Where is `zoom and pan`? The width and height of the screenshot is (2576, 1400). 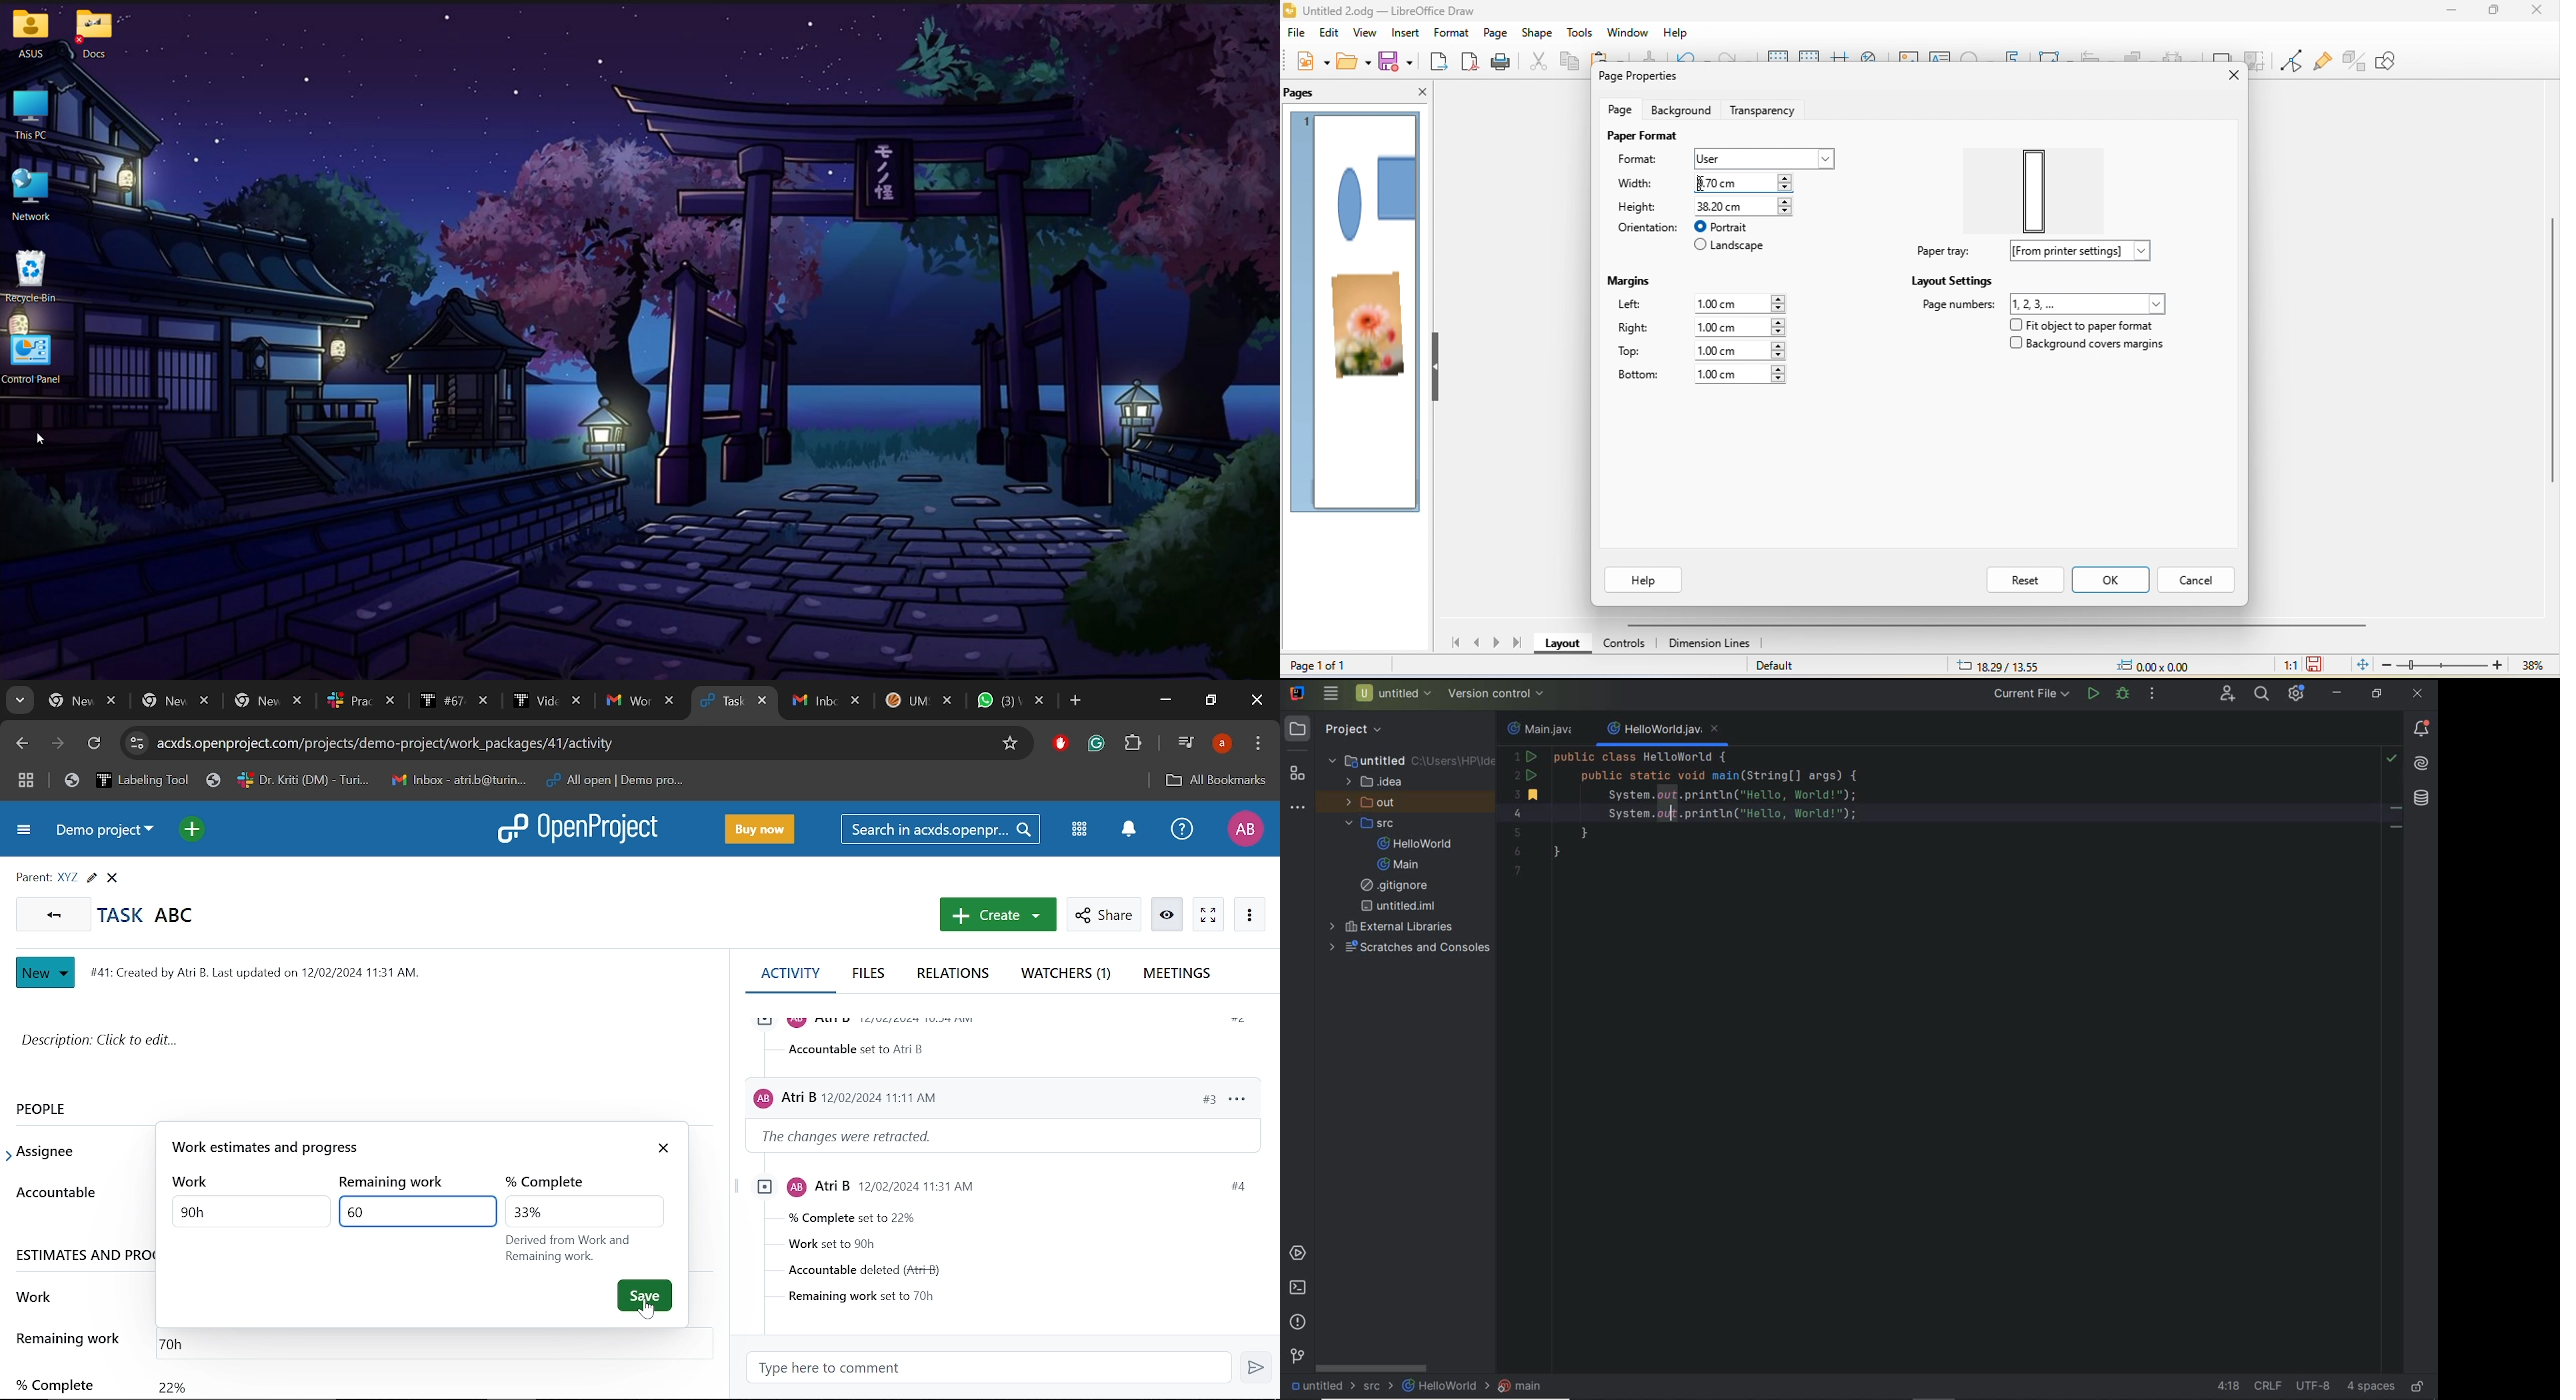
zoom and pan is located at coordinates (1877, 55).